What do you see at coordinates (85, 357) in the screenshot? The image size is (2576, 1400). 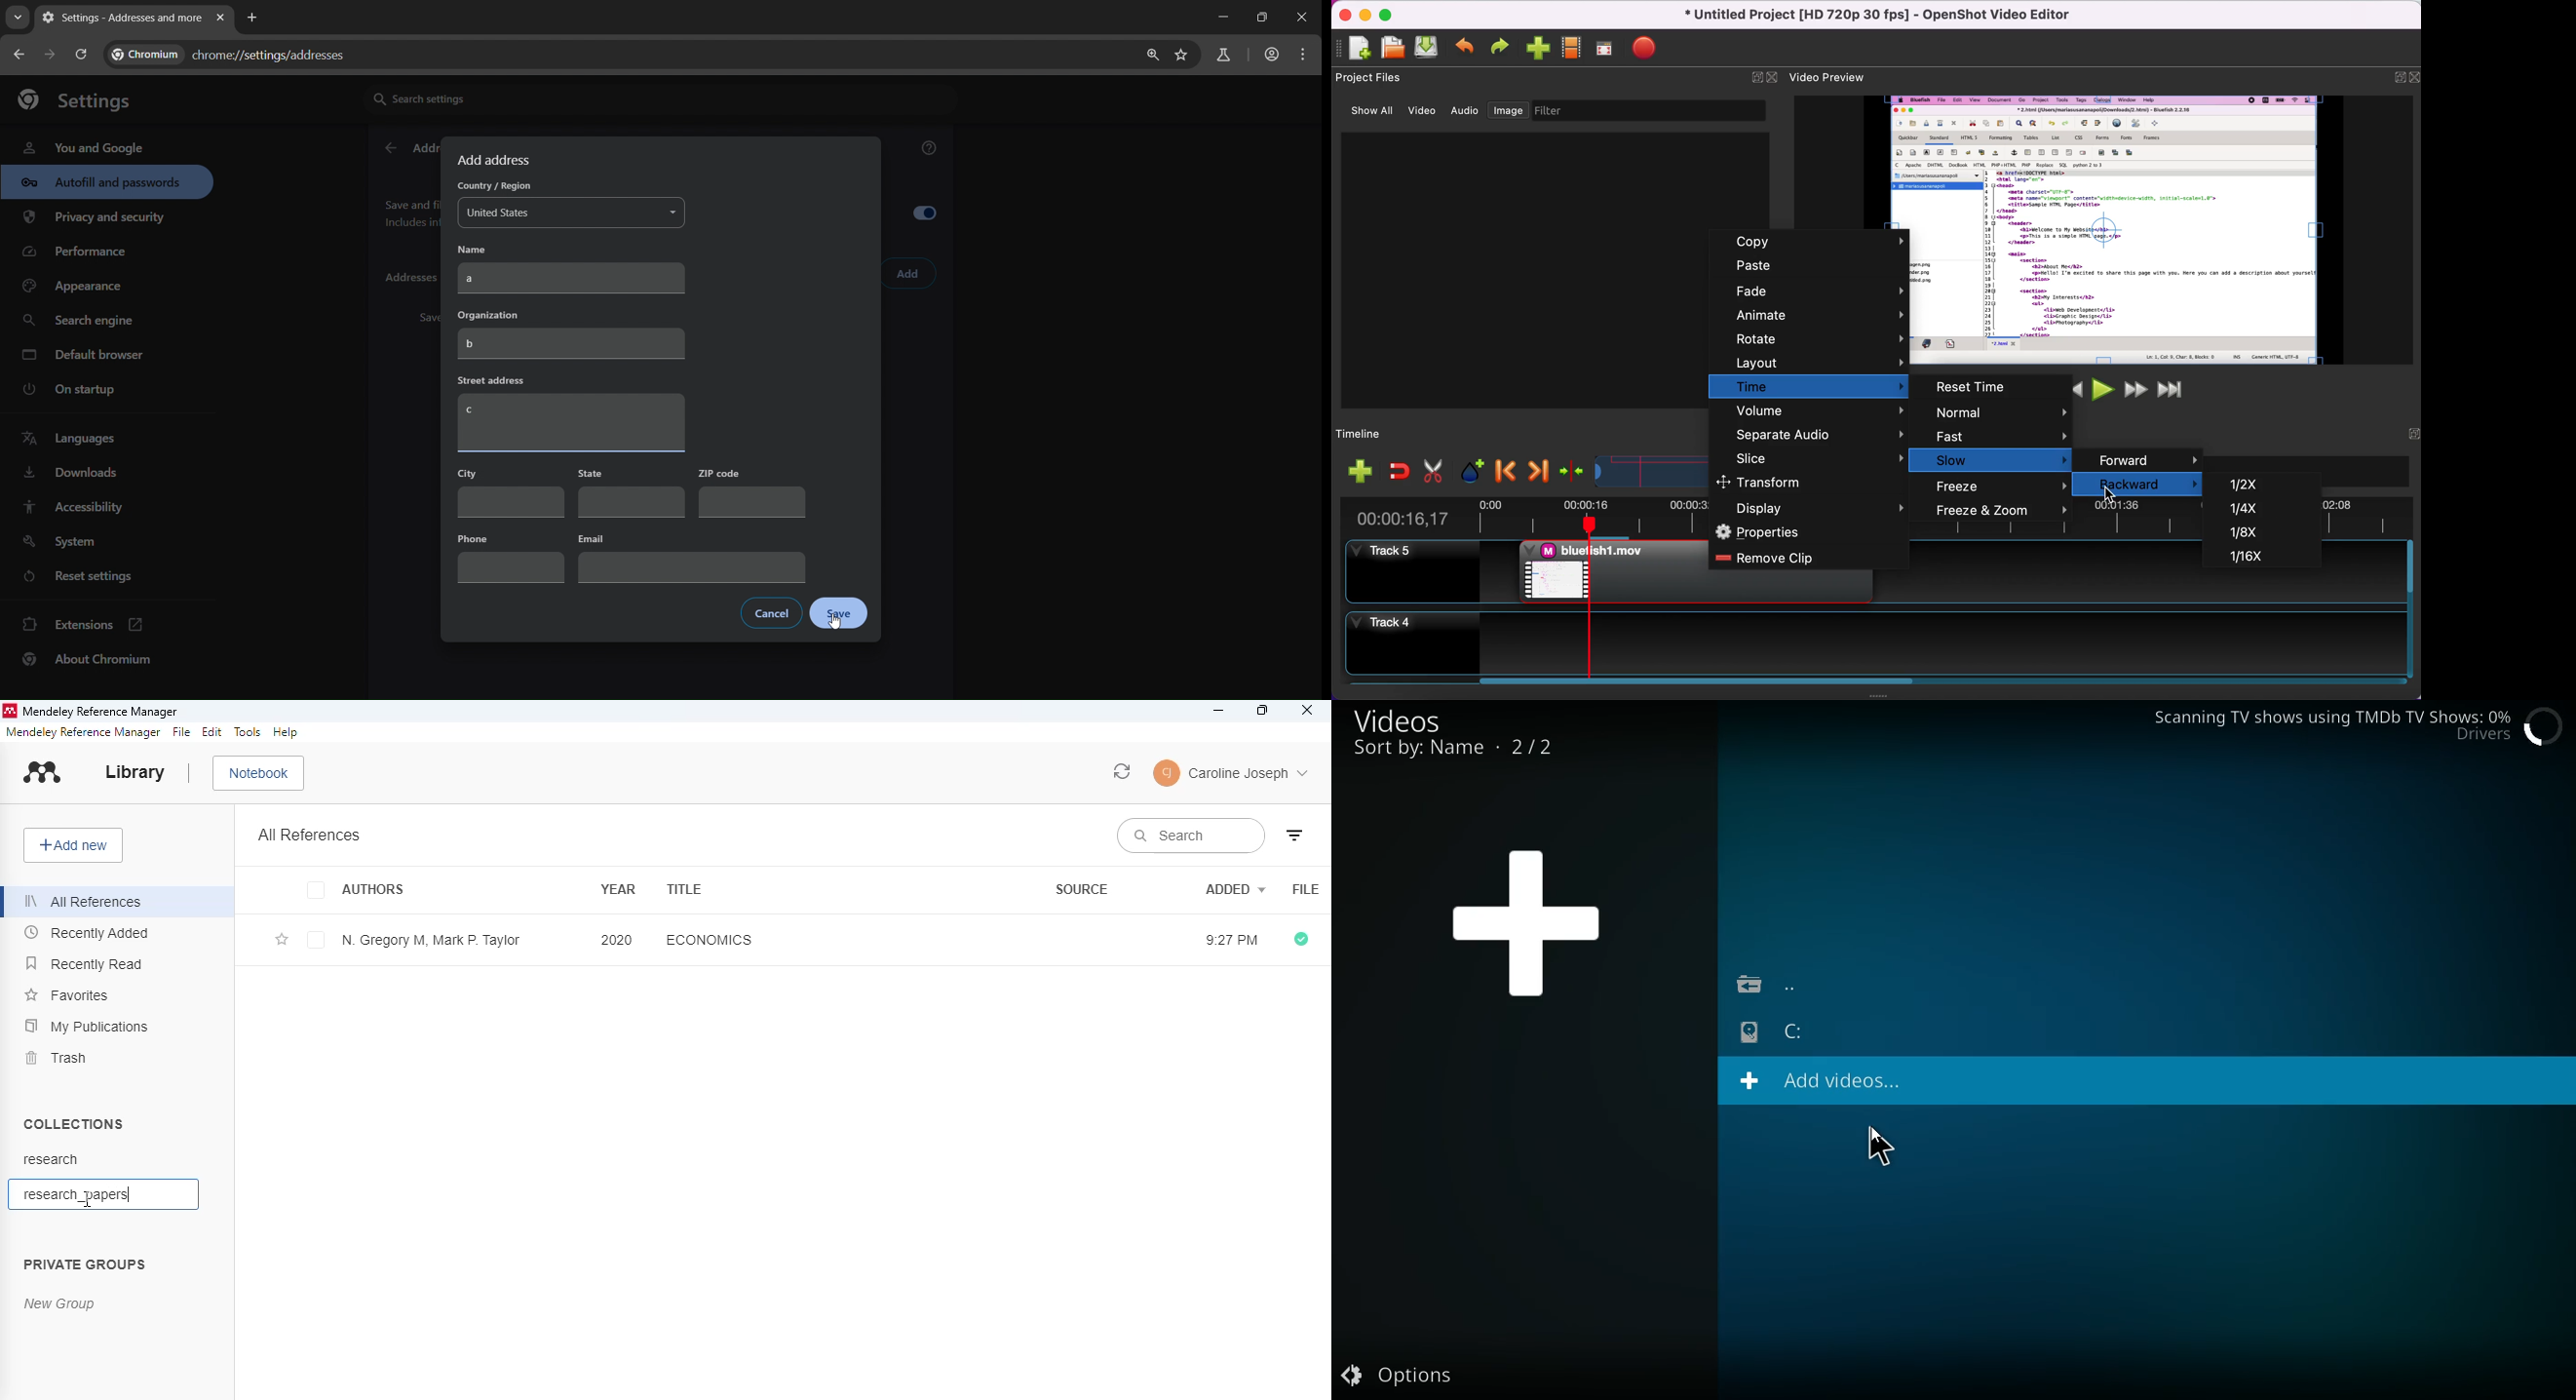 I see `default engine` at bounding box center [85, 357].